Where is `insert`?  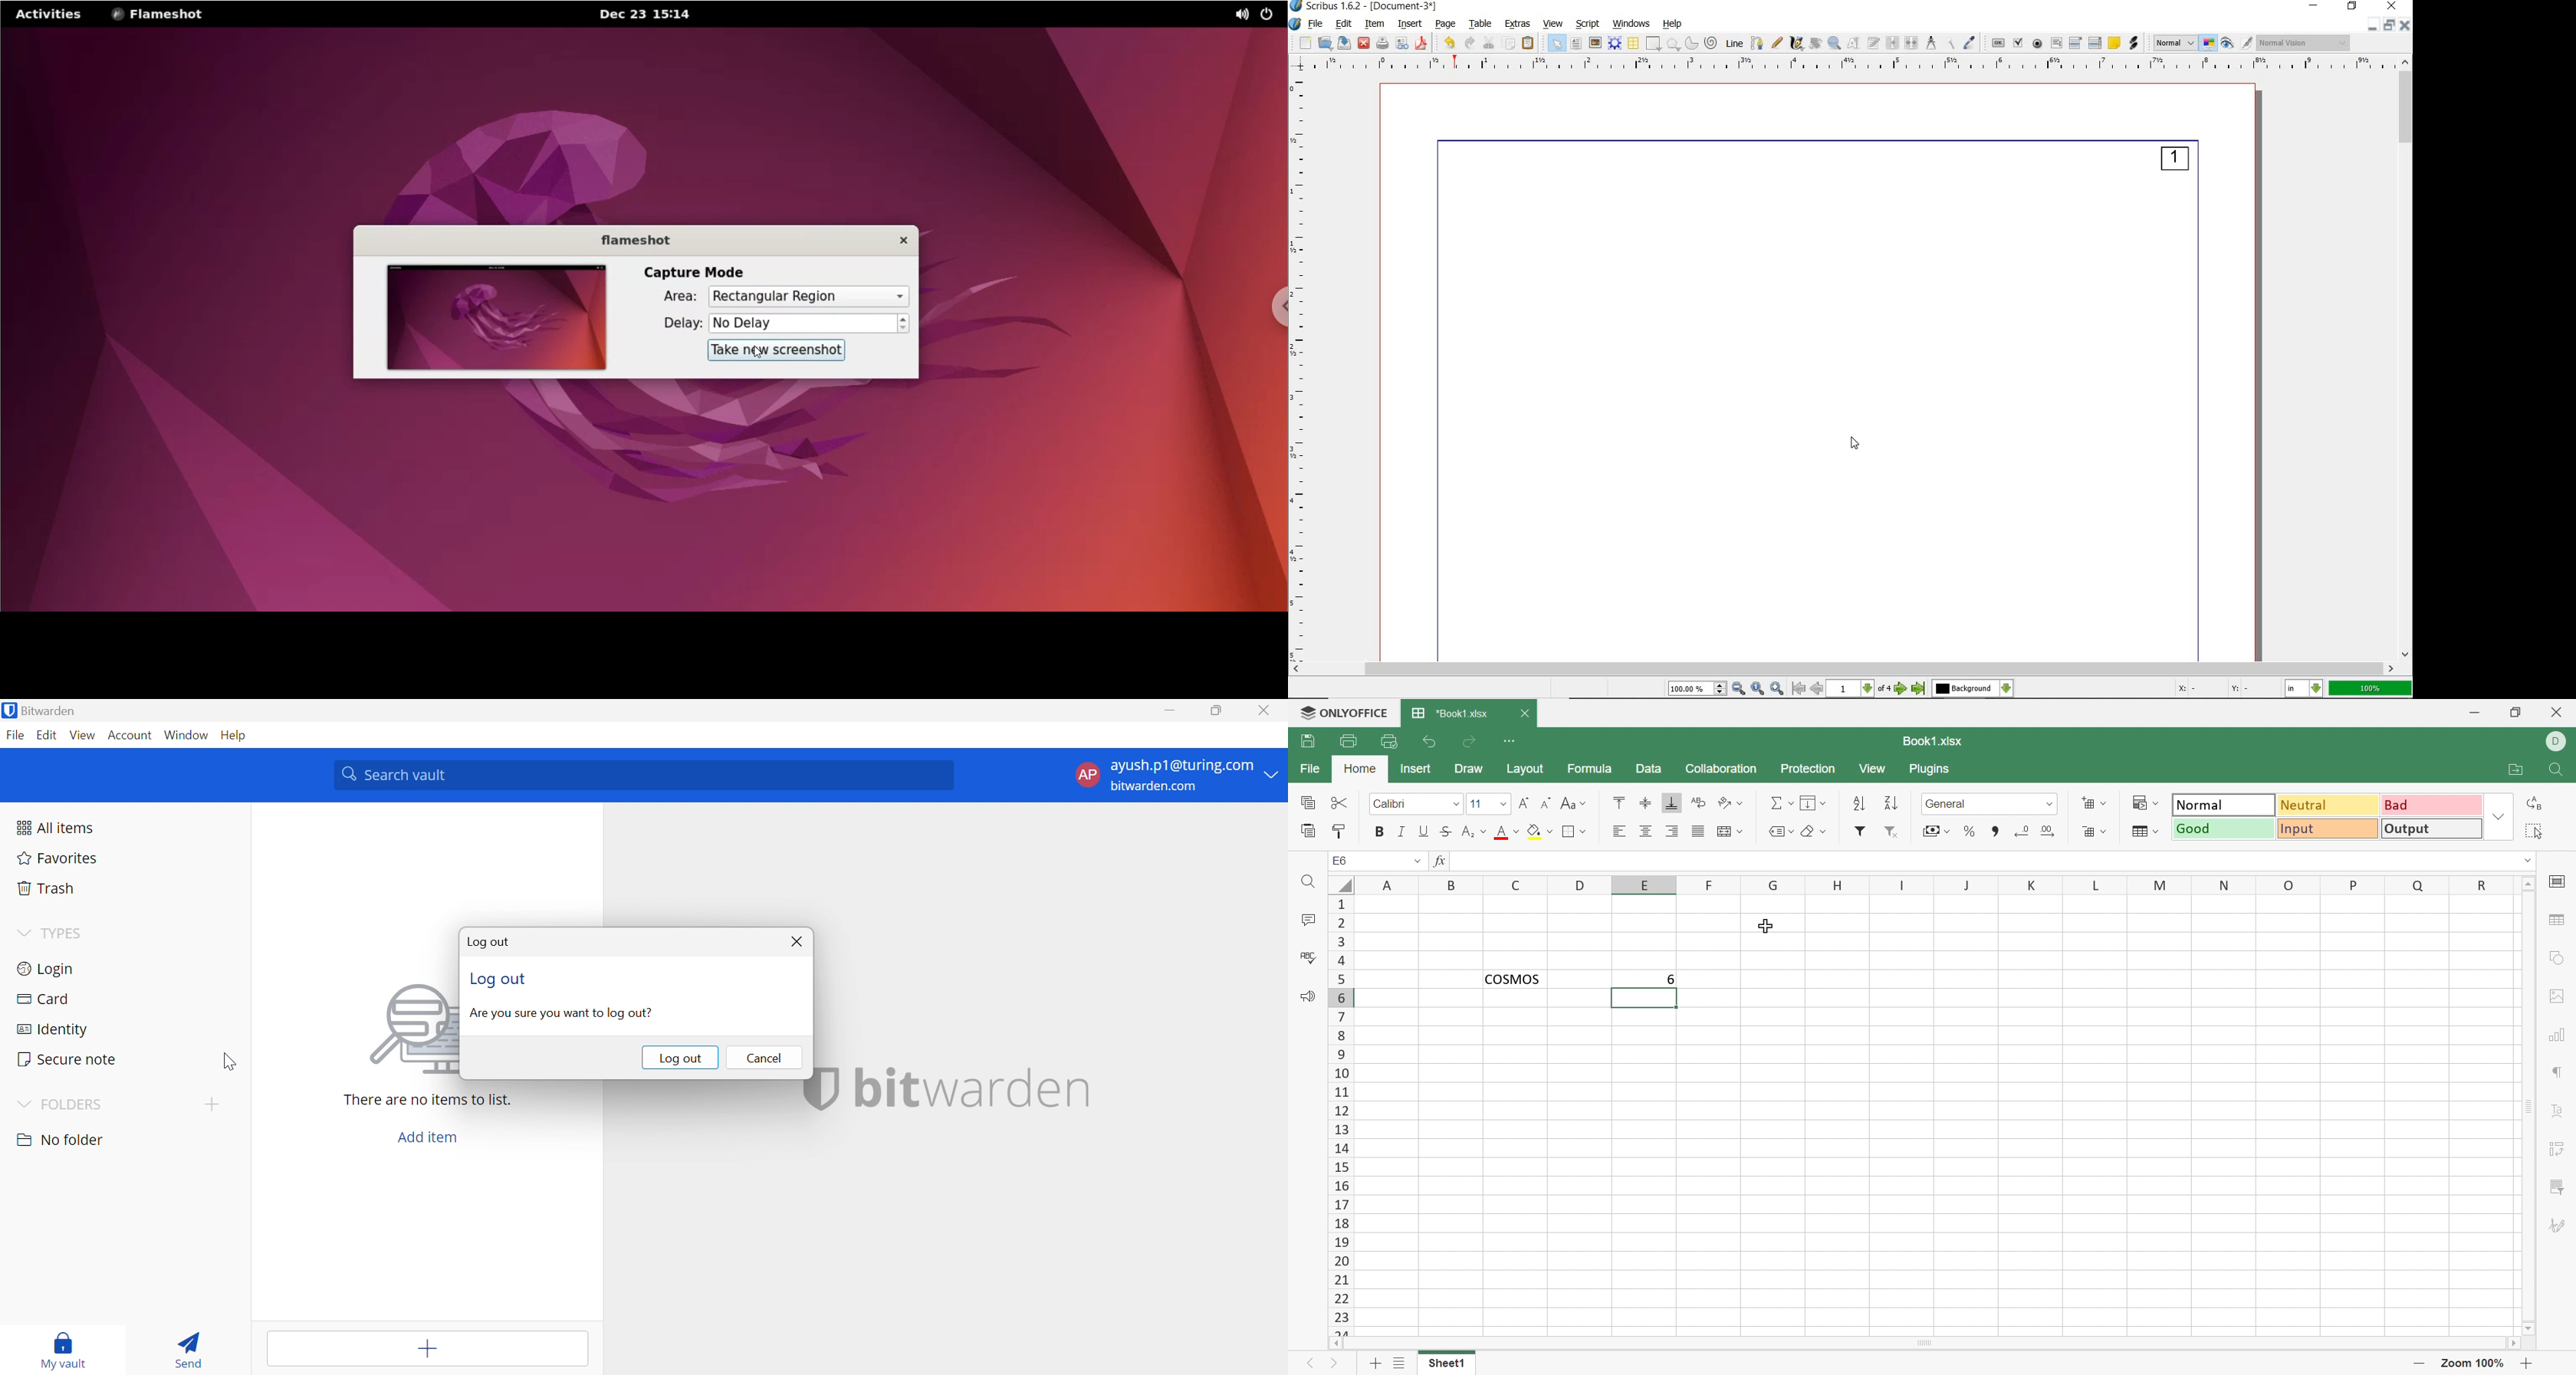
insert is located at coordinates (1410, 24).